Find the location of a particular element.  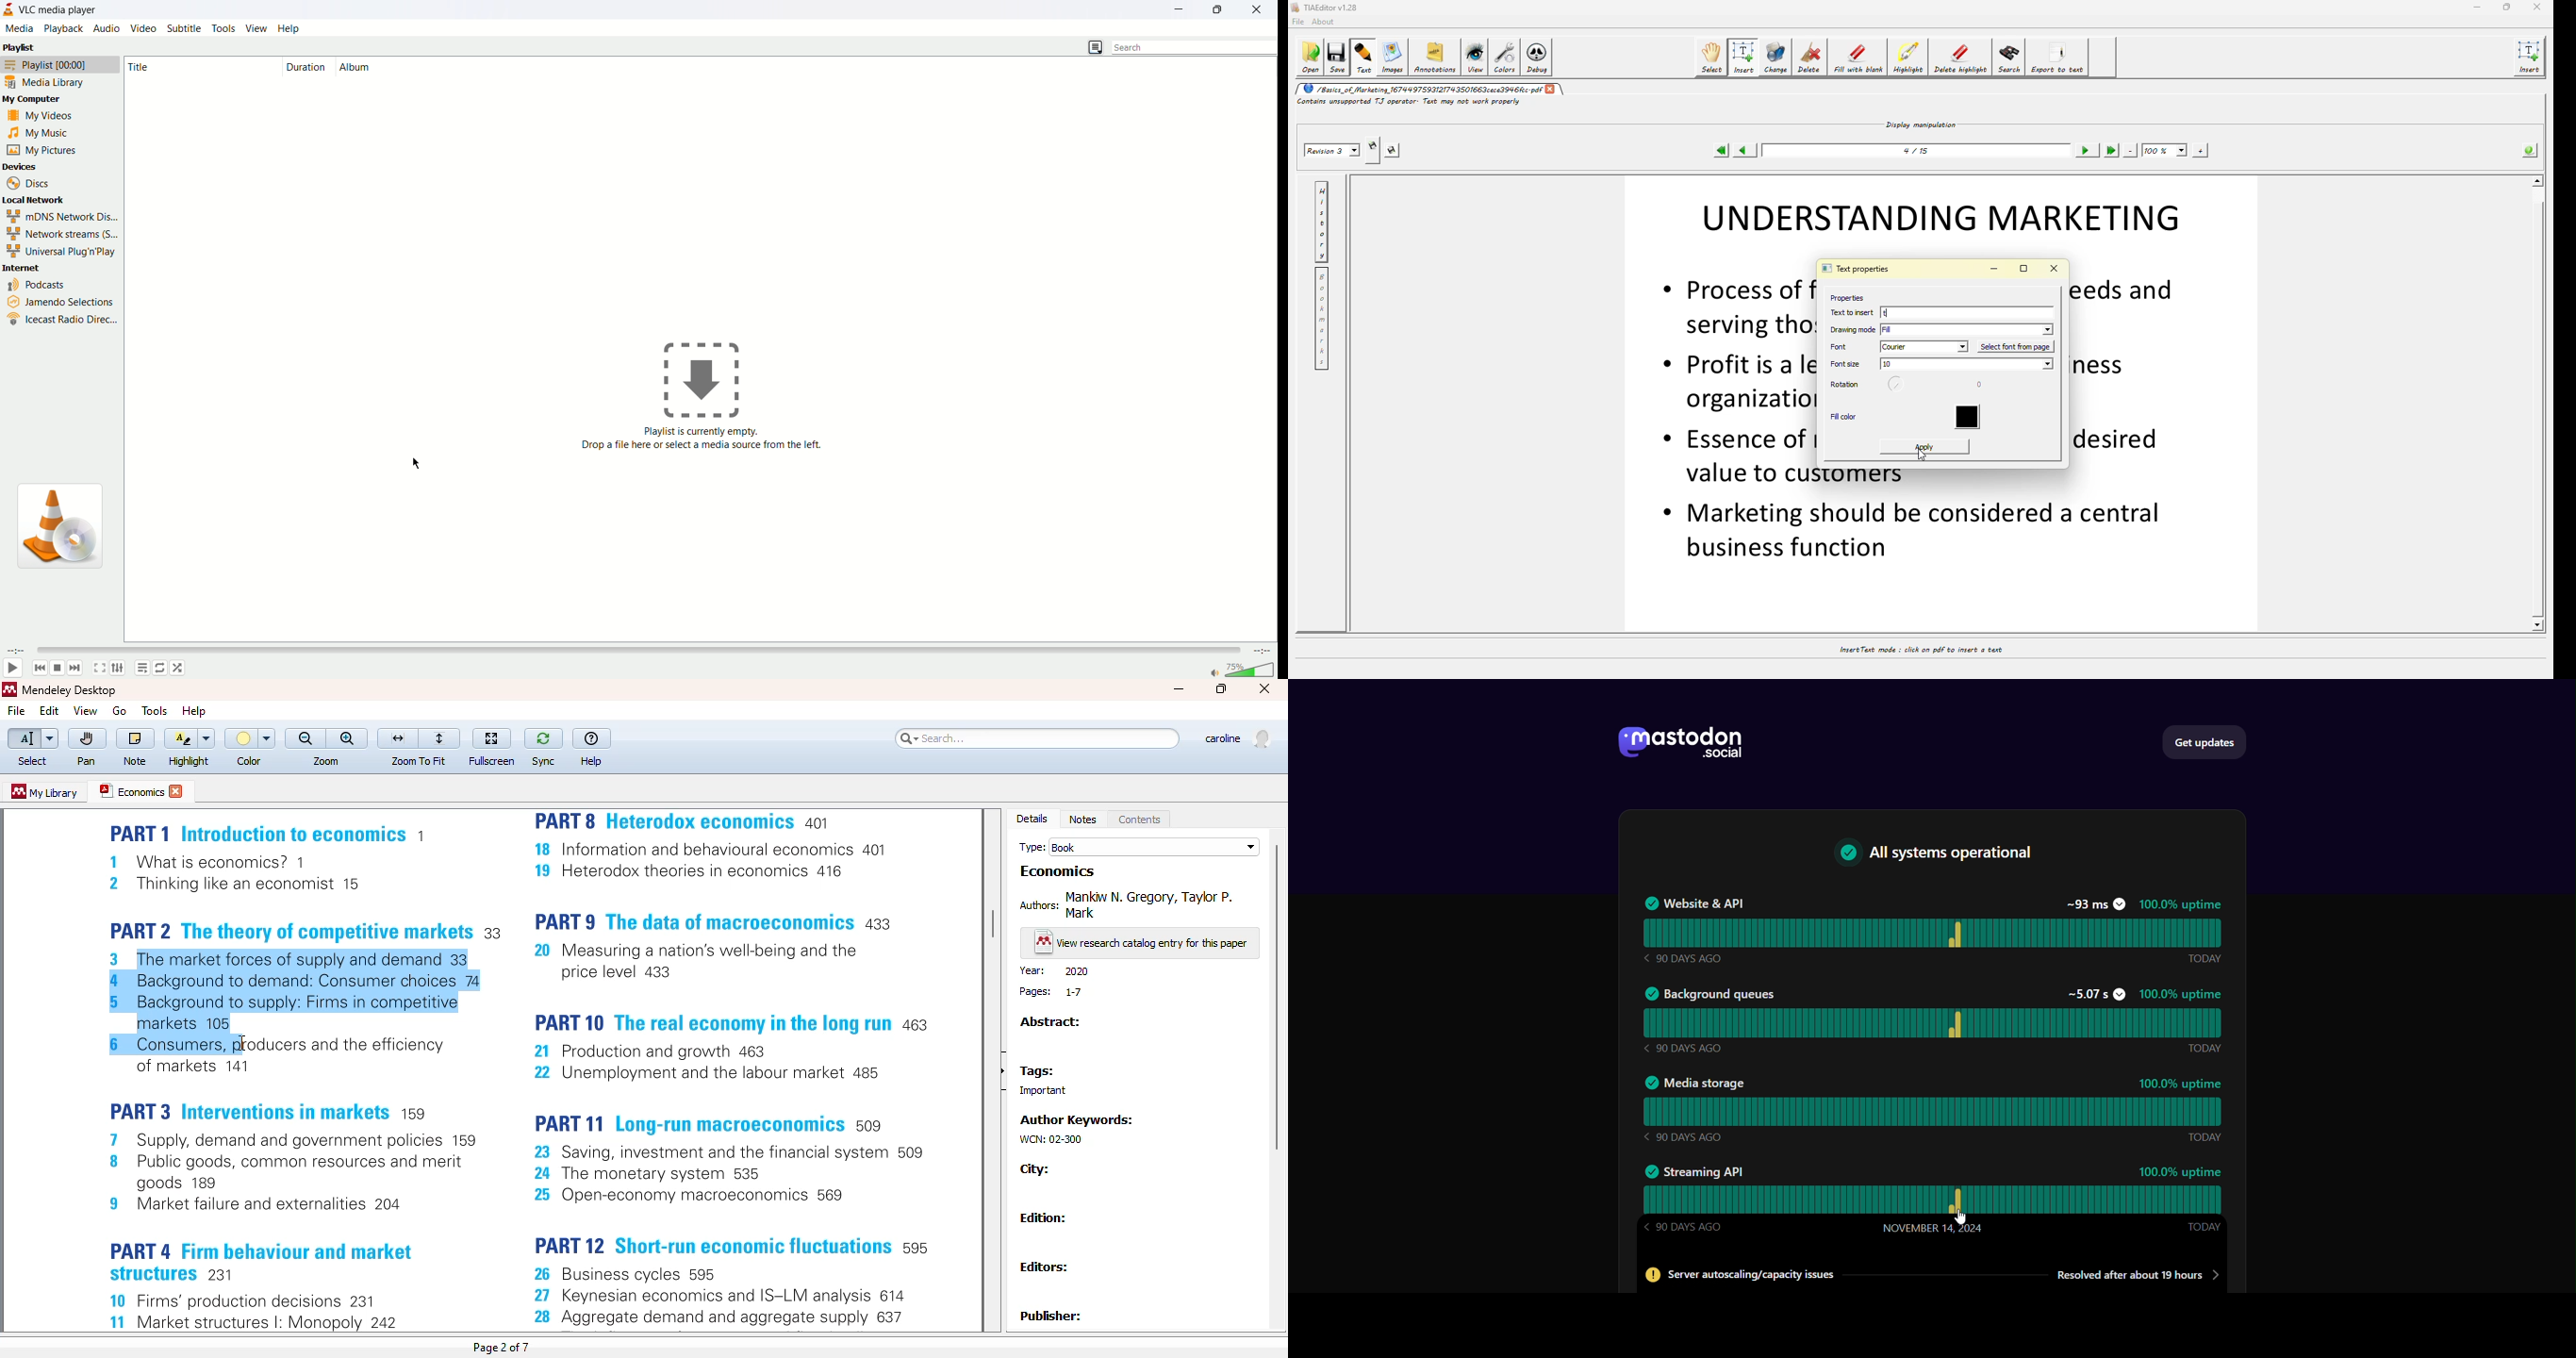

website and api status is located at coordinates (1932, 933).